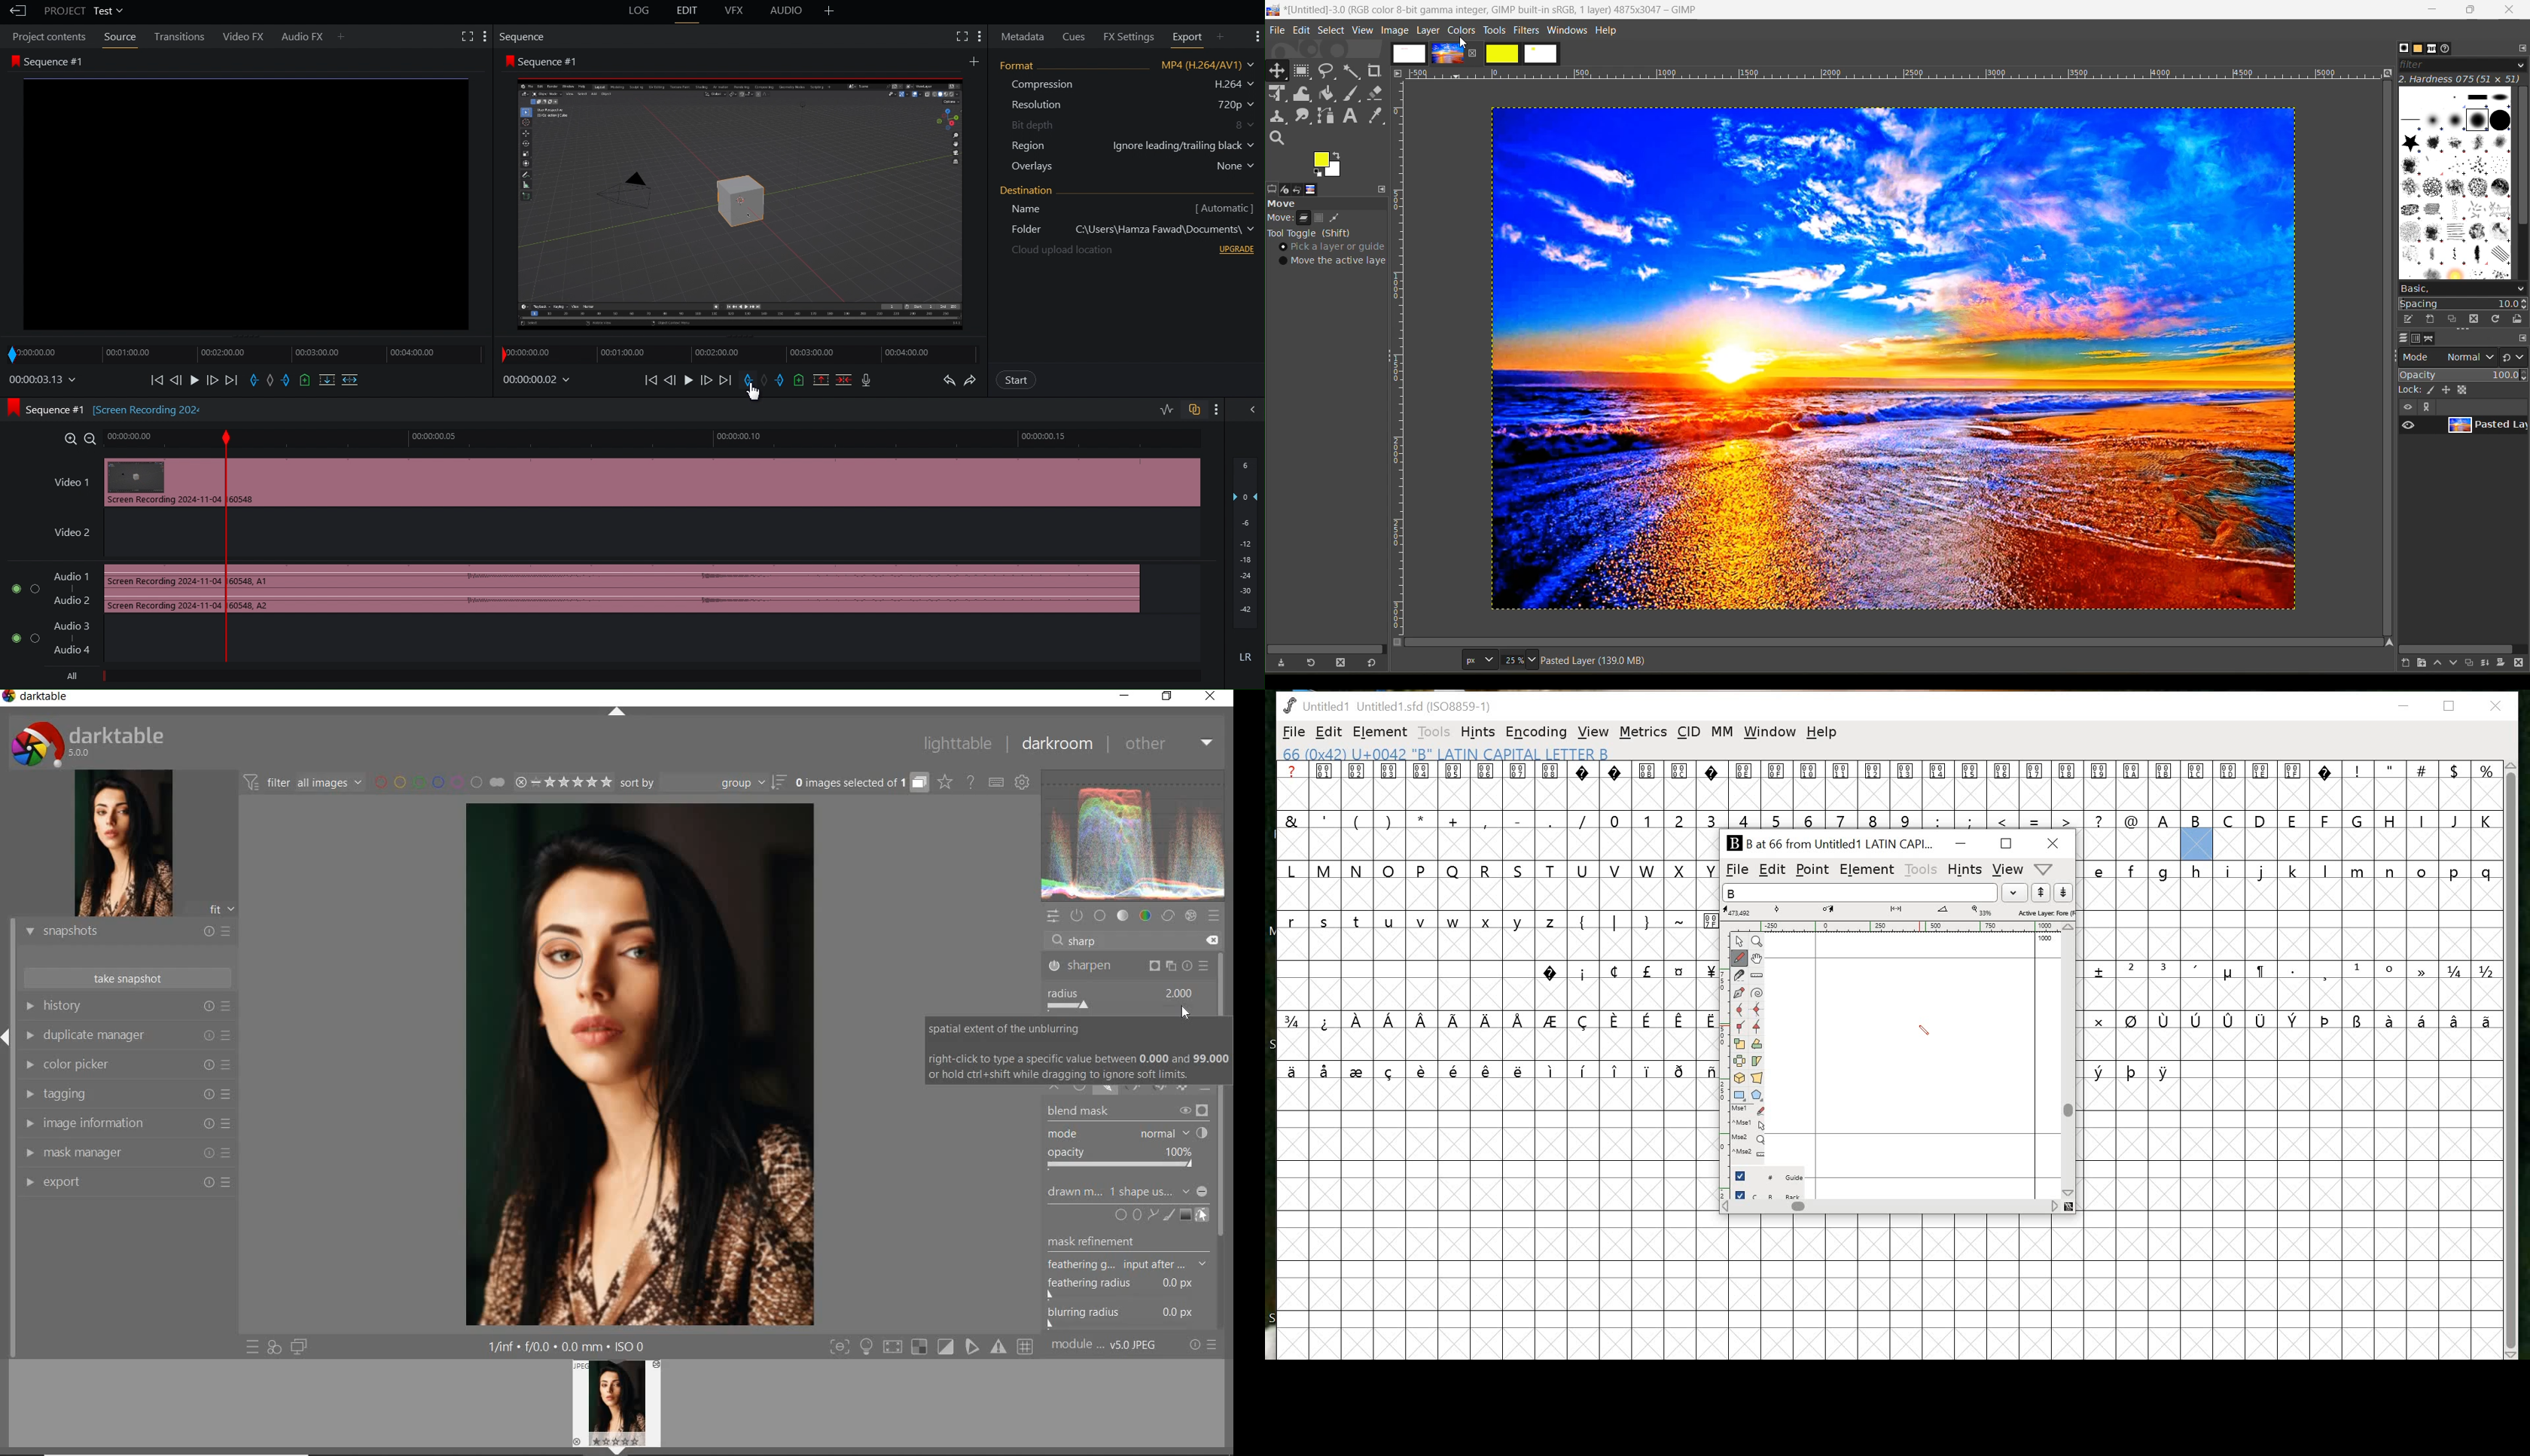  I want to click on close, so click(2509, 11).